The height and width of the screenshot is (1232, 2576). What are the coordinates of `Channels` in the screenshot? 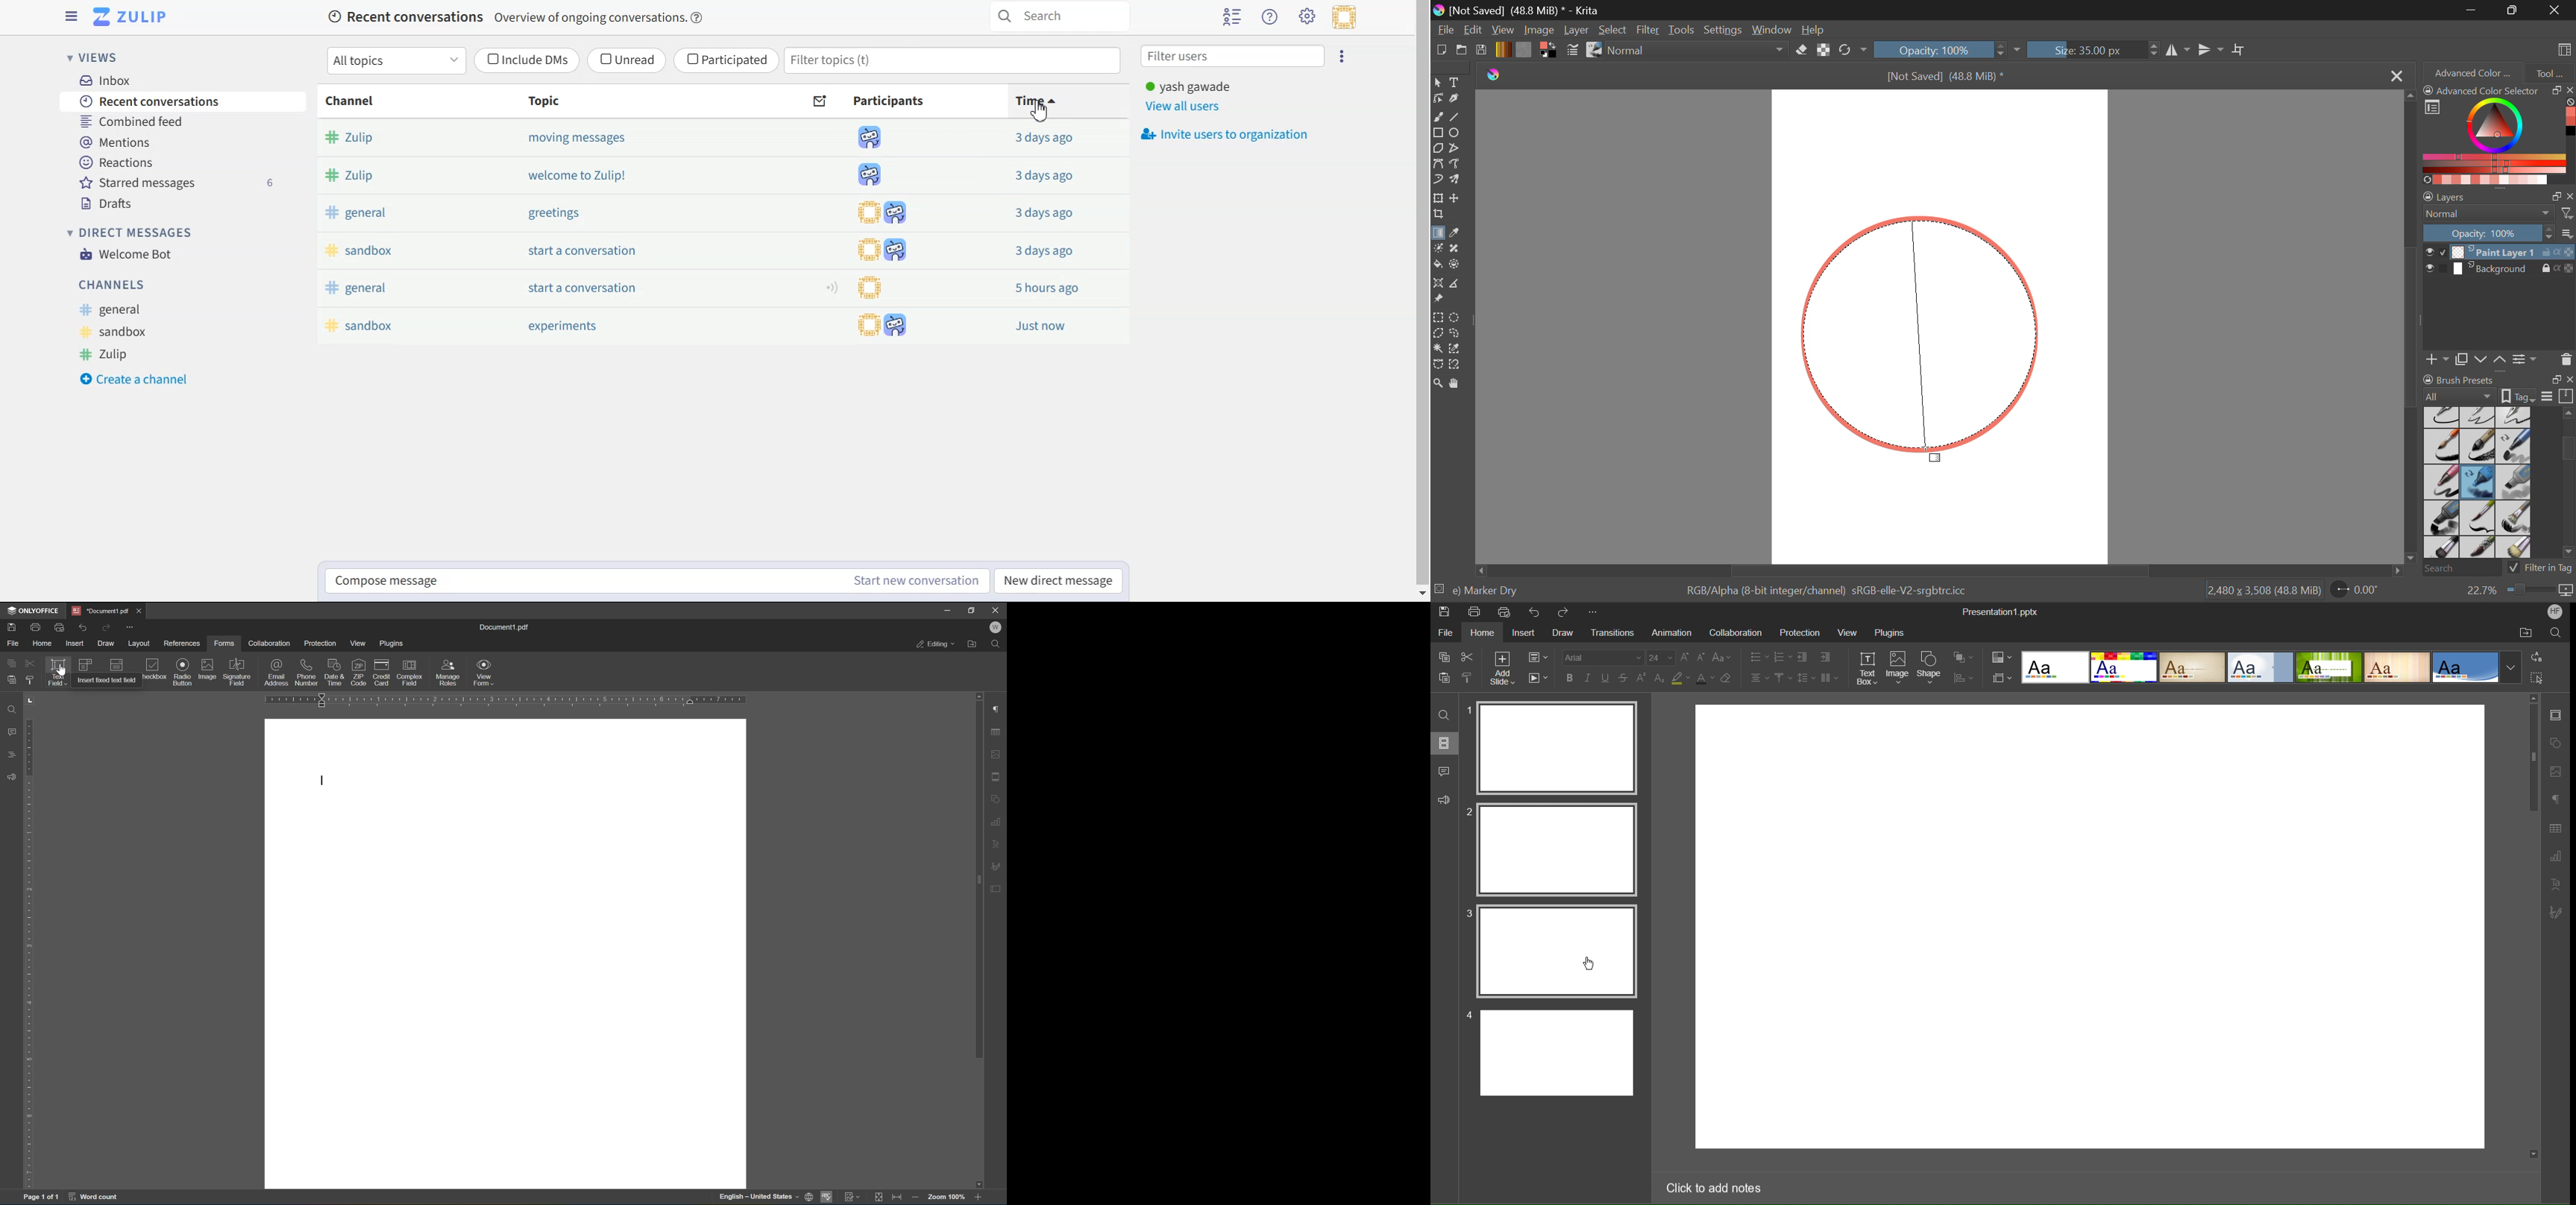 It's located at (110, 285).